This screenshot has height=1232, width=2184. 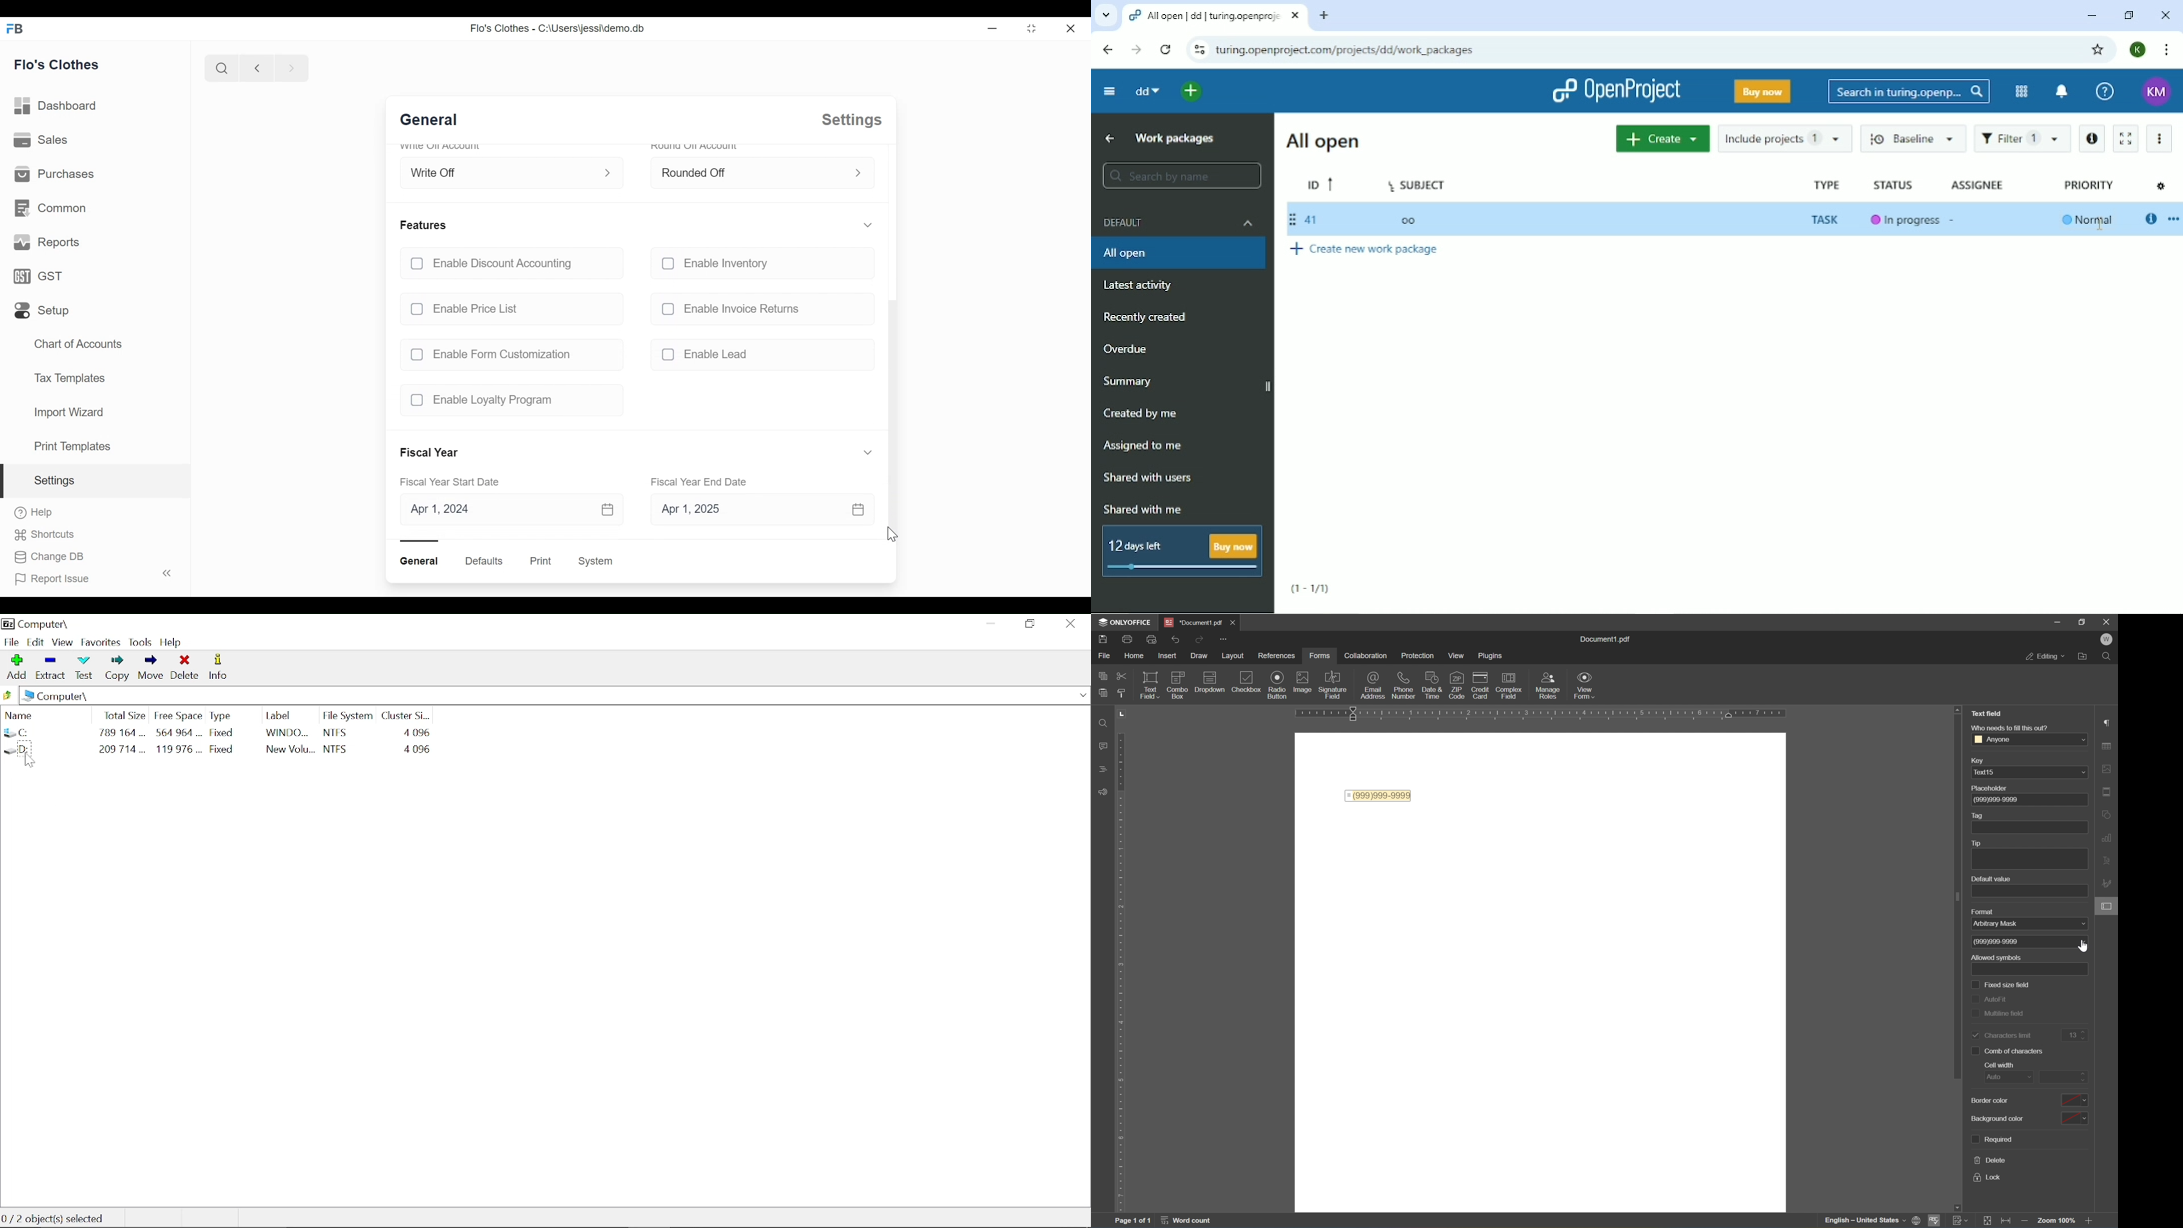 I want to click on Shortcuts, so click(x=49, y=535).